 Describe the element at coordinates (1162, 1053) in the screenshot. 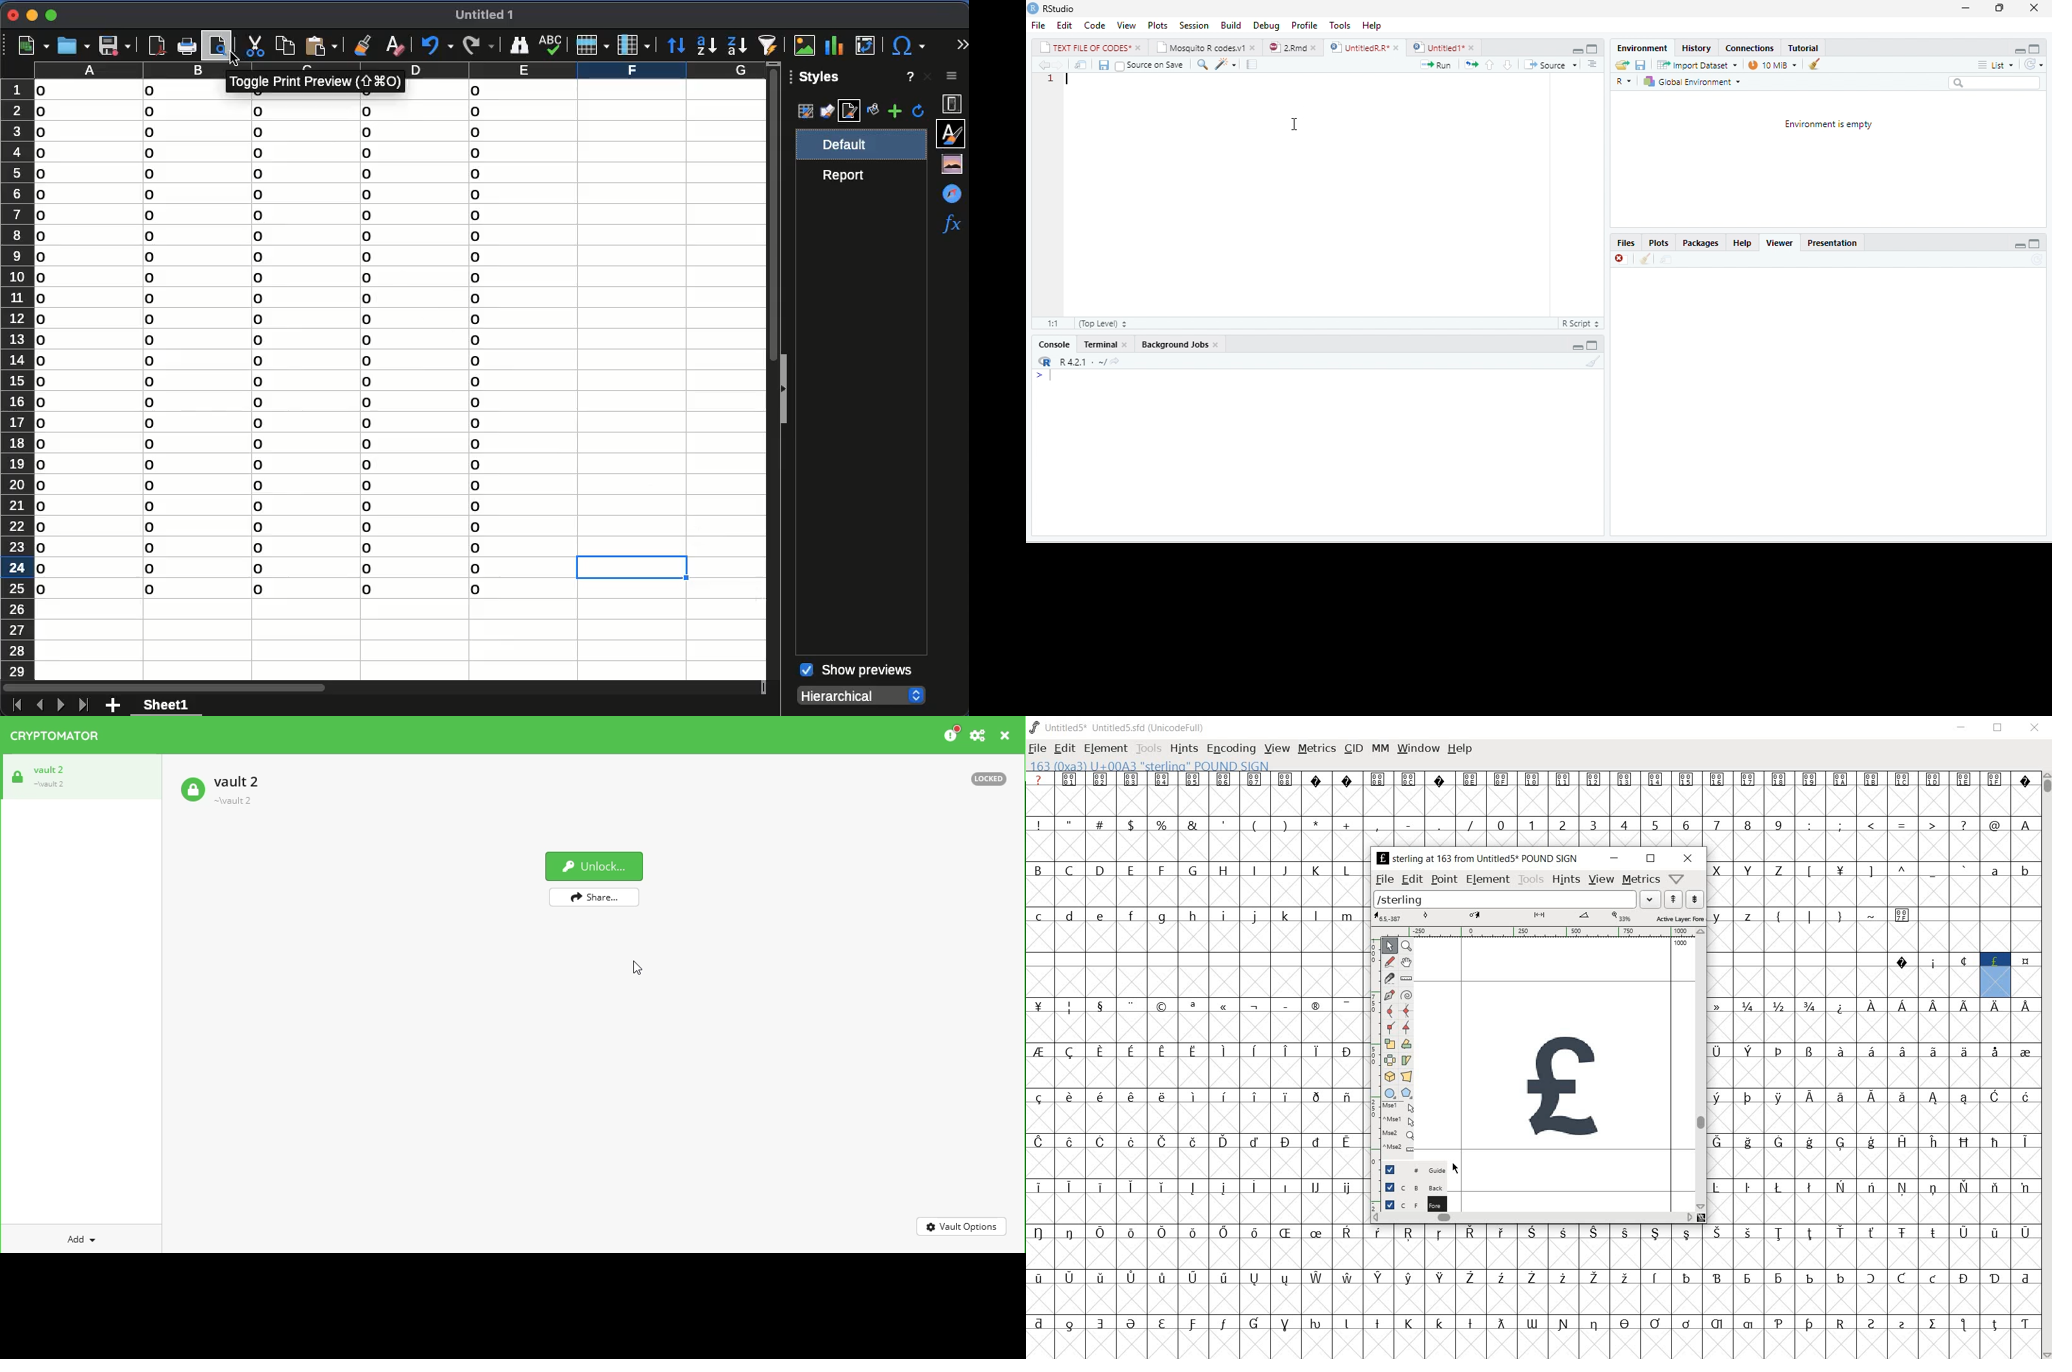

I see `Symbol` at that location.